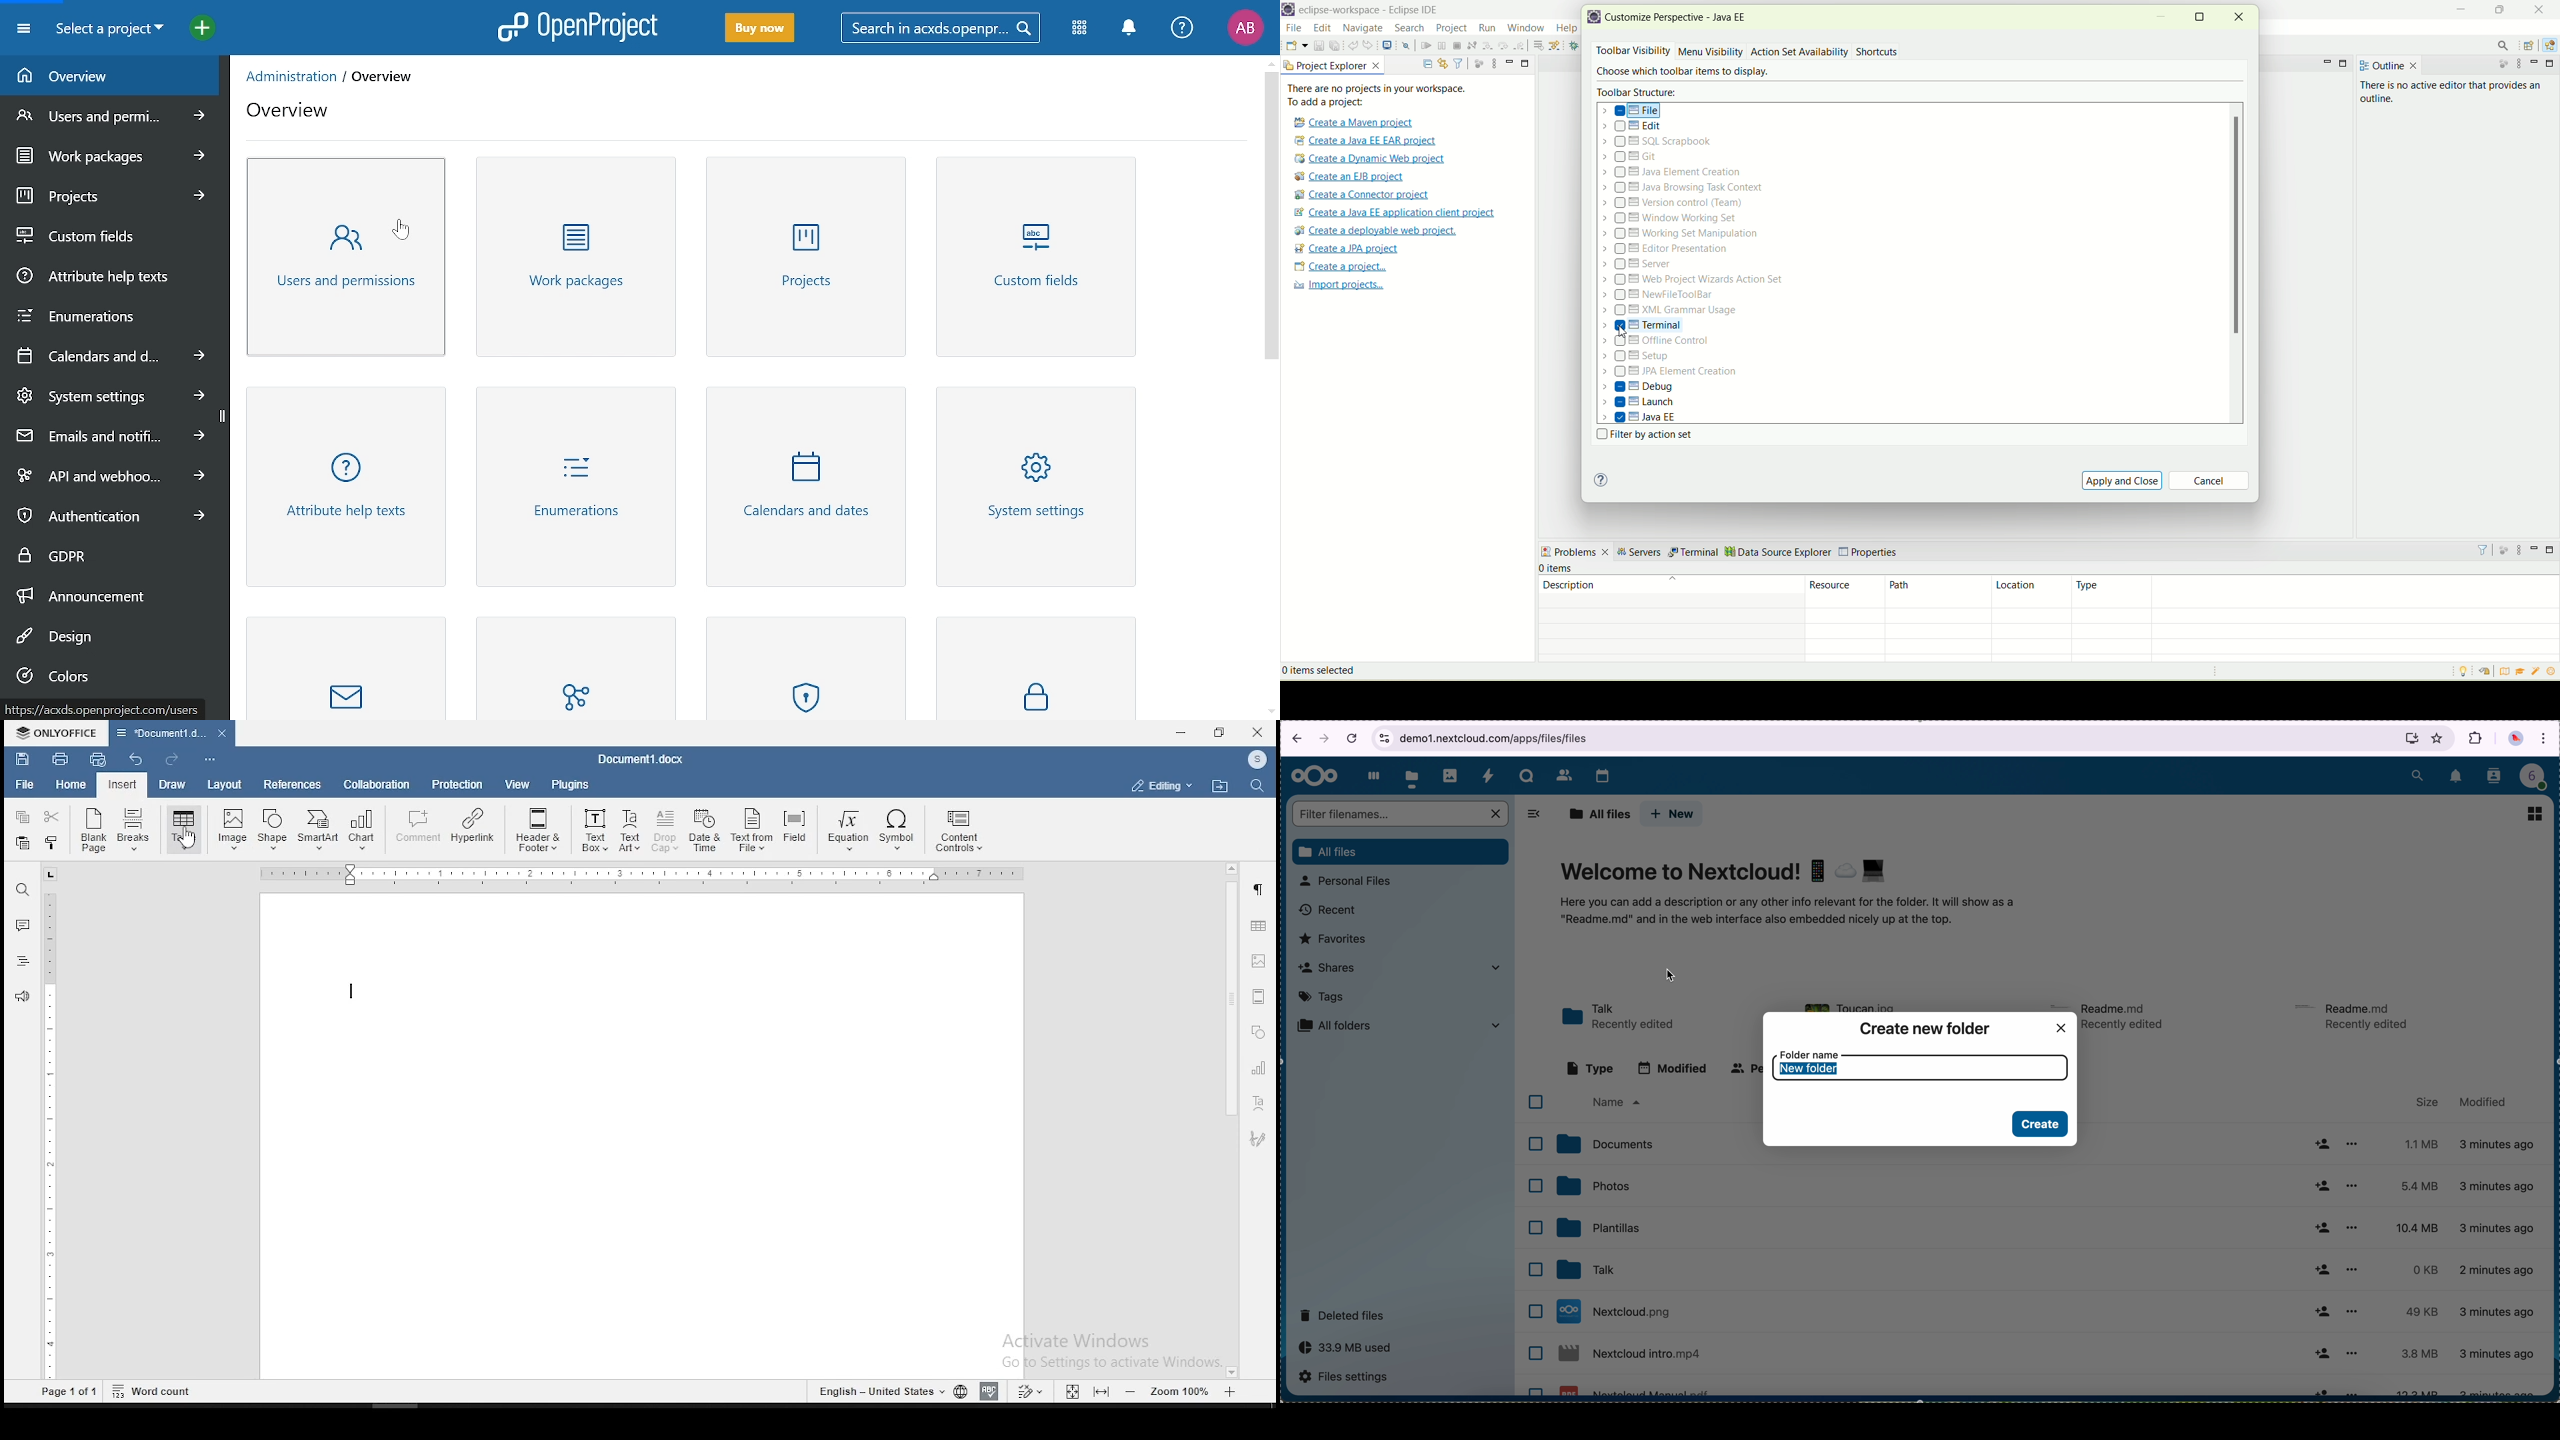  Describe the element at coordinates (23, 961) in the screenshot. I see `headings` at that location.